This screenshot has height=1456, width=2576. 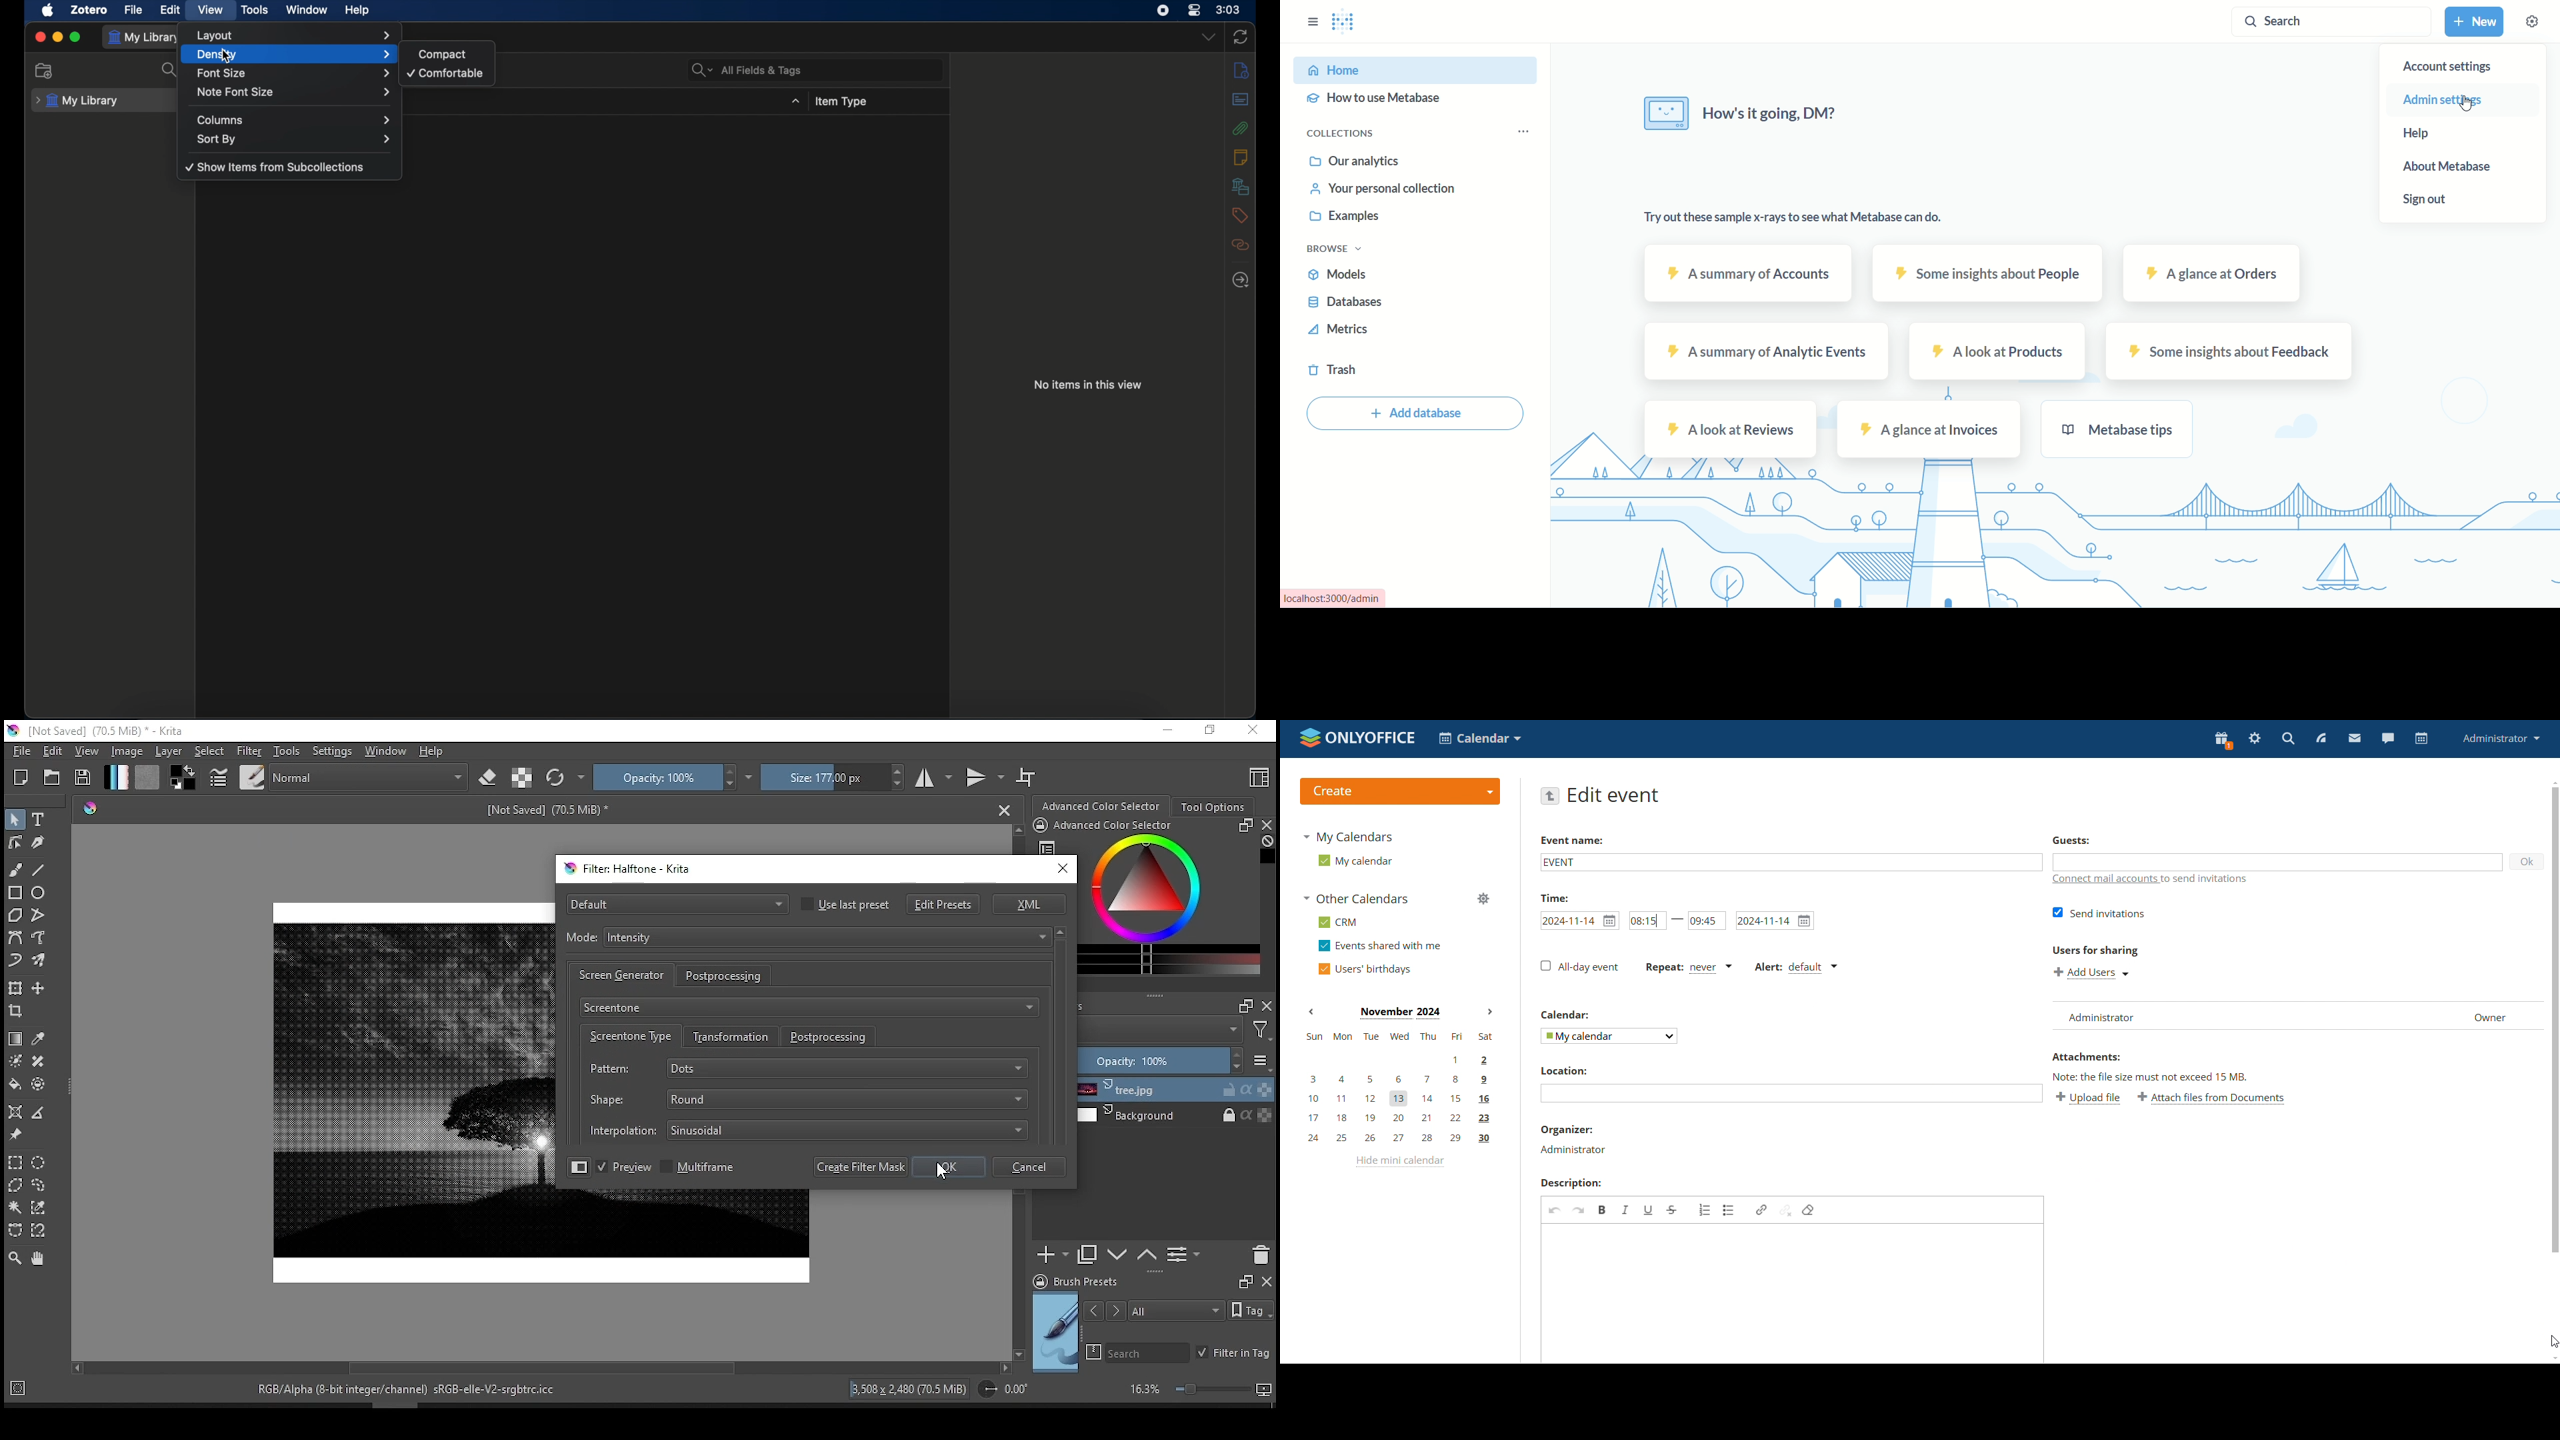 I want to click on line tool, so click(x=39, y=869).